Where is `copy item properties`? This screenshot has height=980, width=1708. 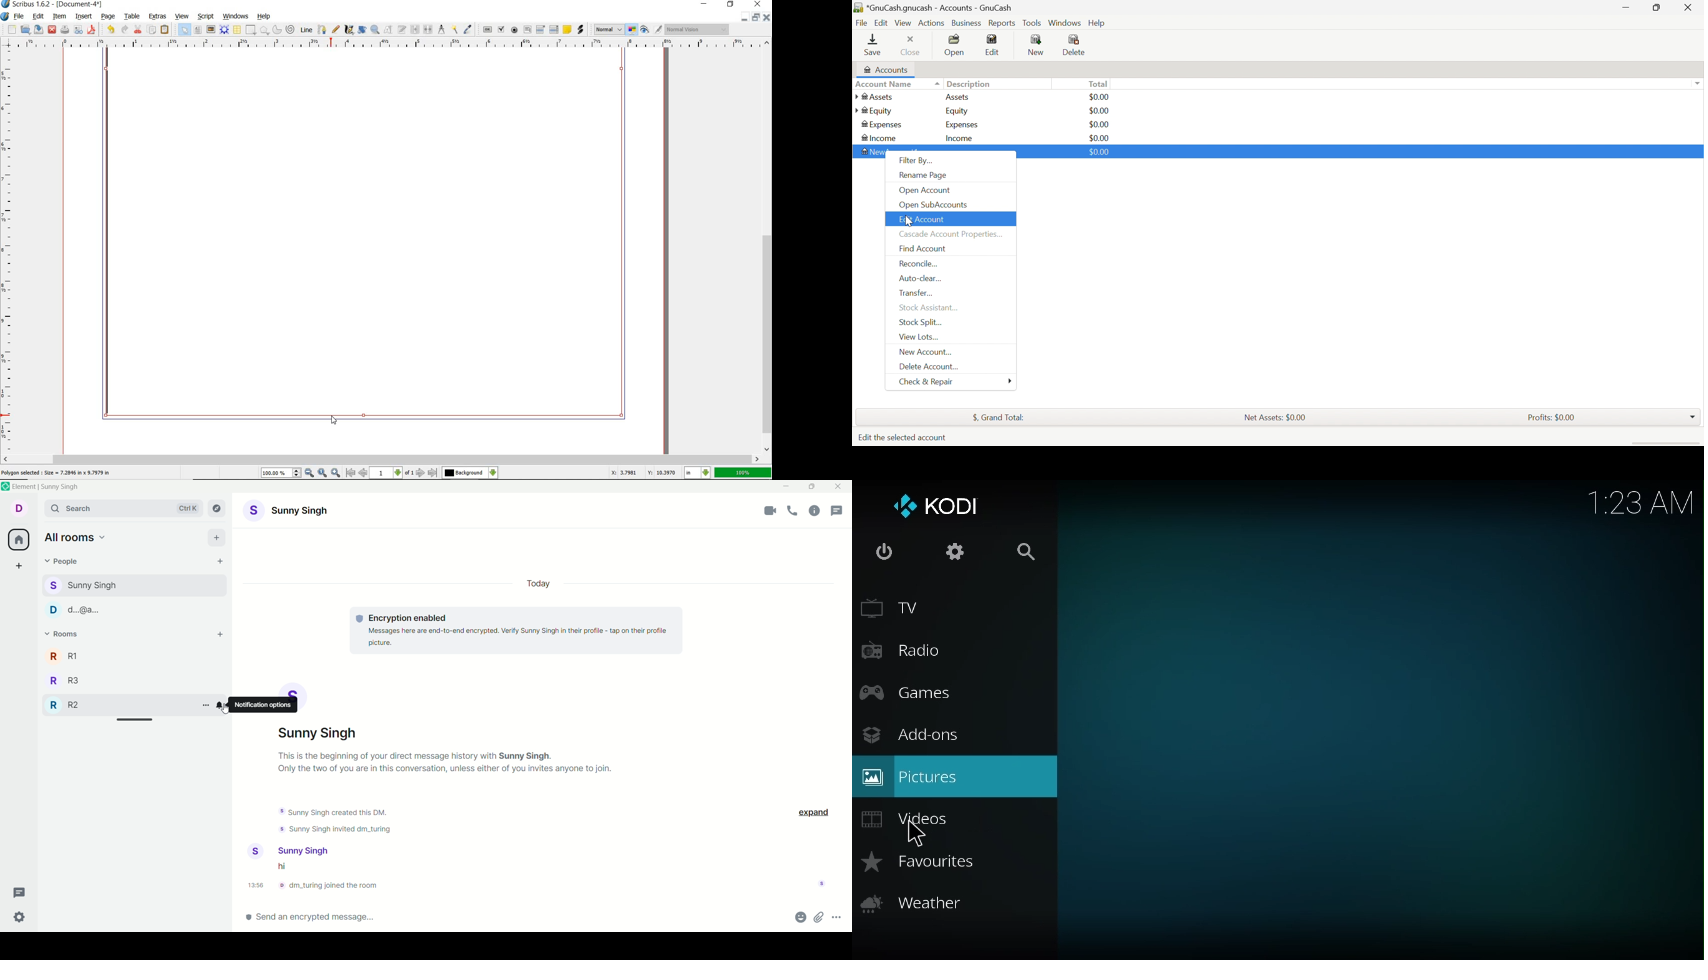 copy item properties is located at coordinates (455, 29).